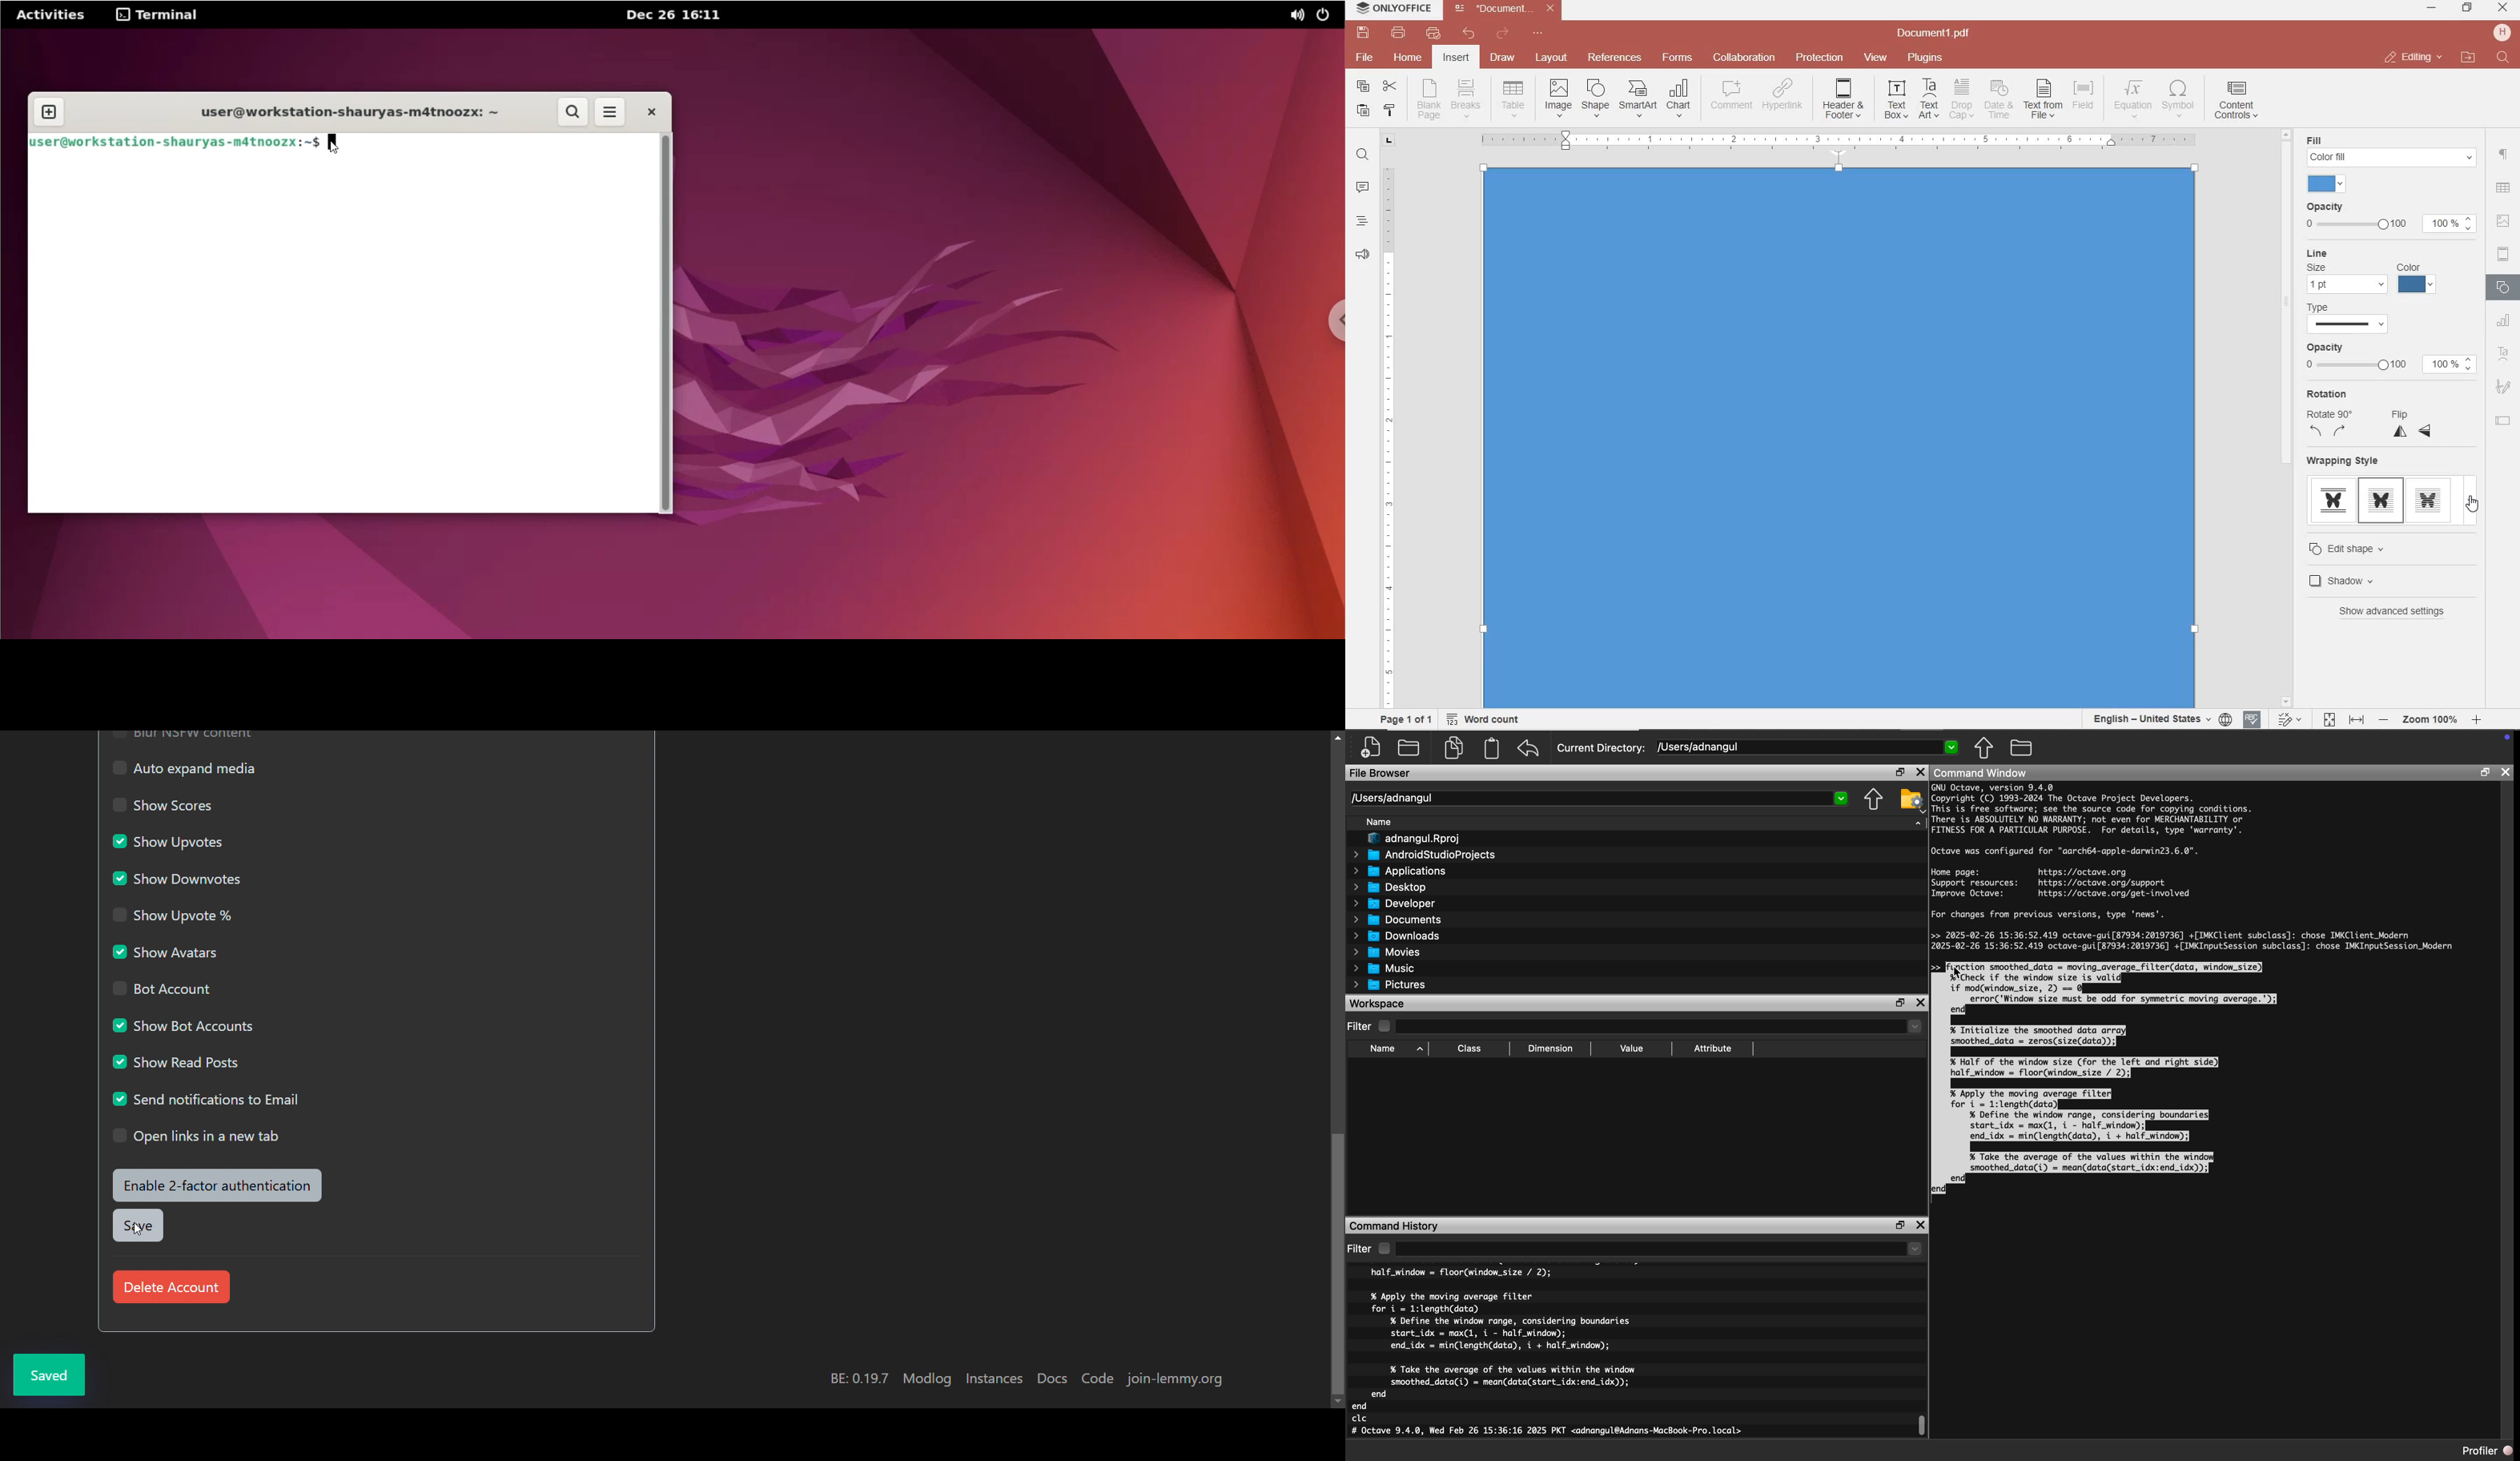 This screenshot has width=2520, height=1484. Describe the element at coordinates (170, 1287) in the screenshot. I see `delete account` at that location.